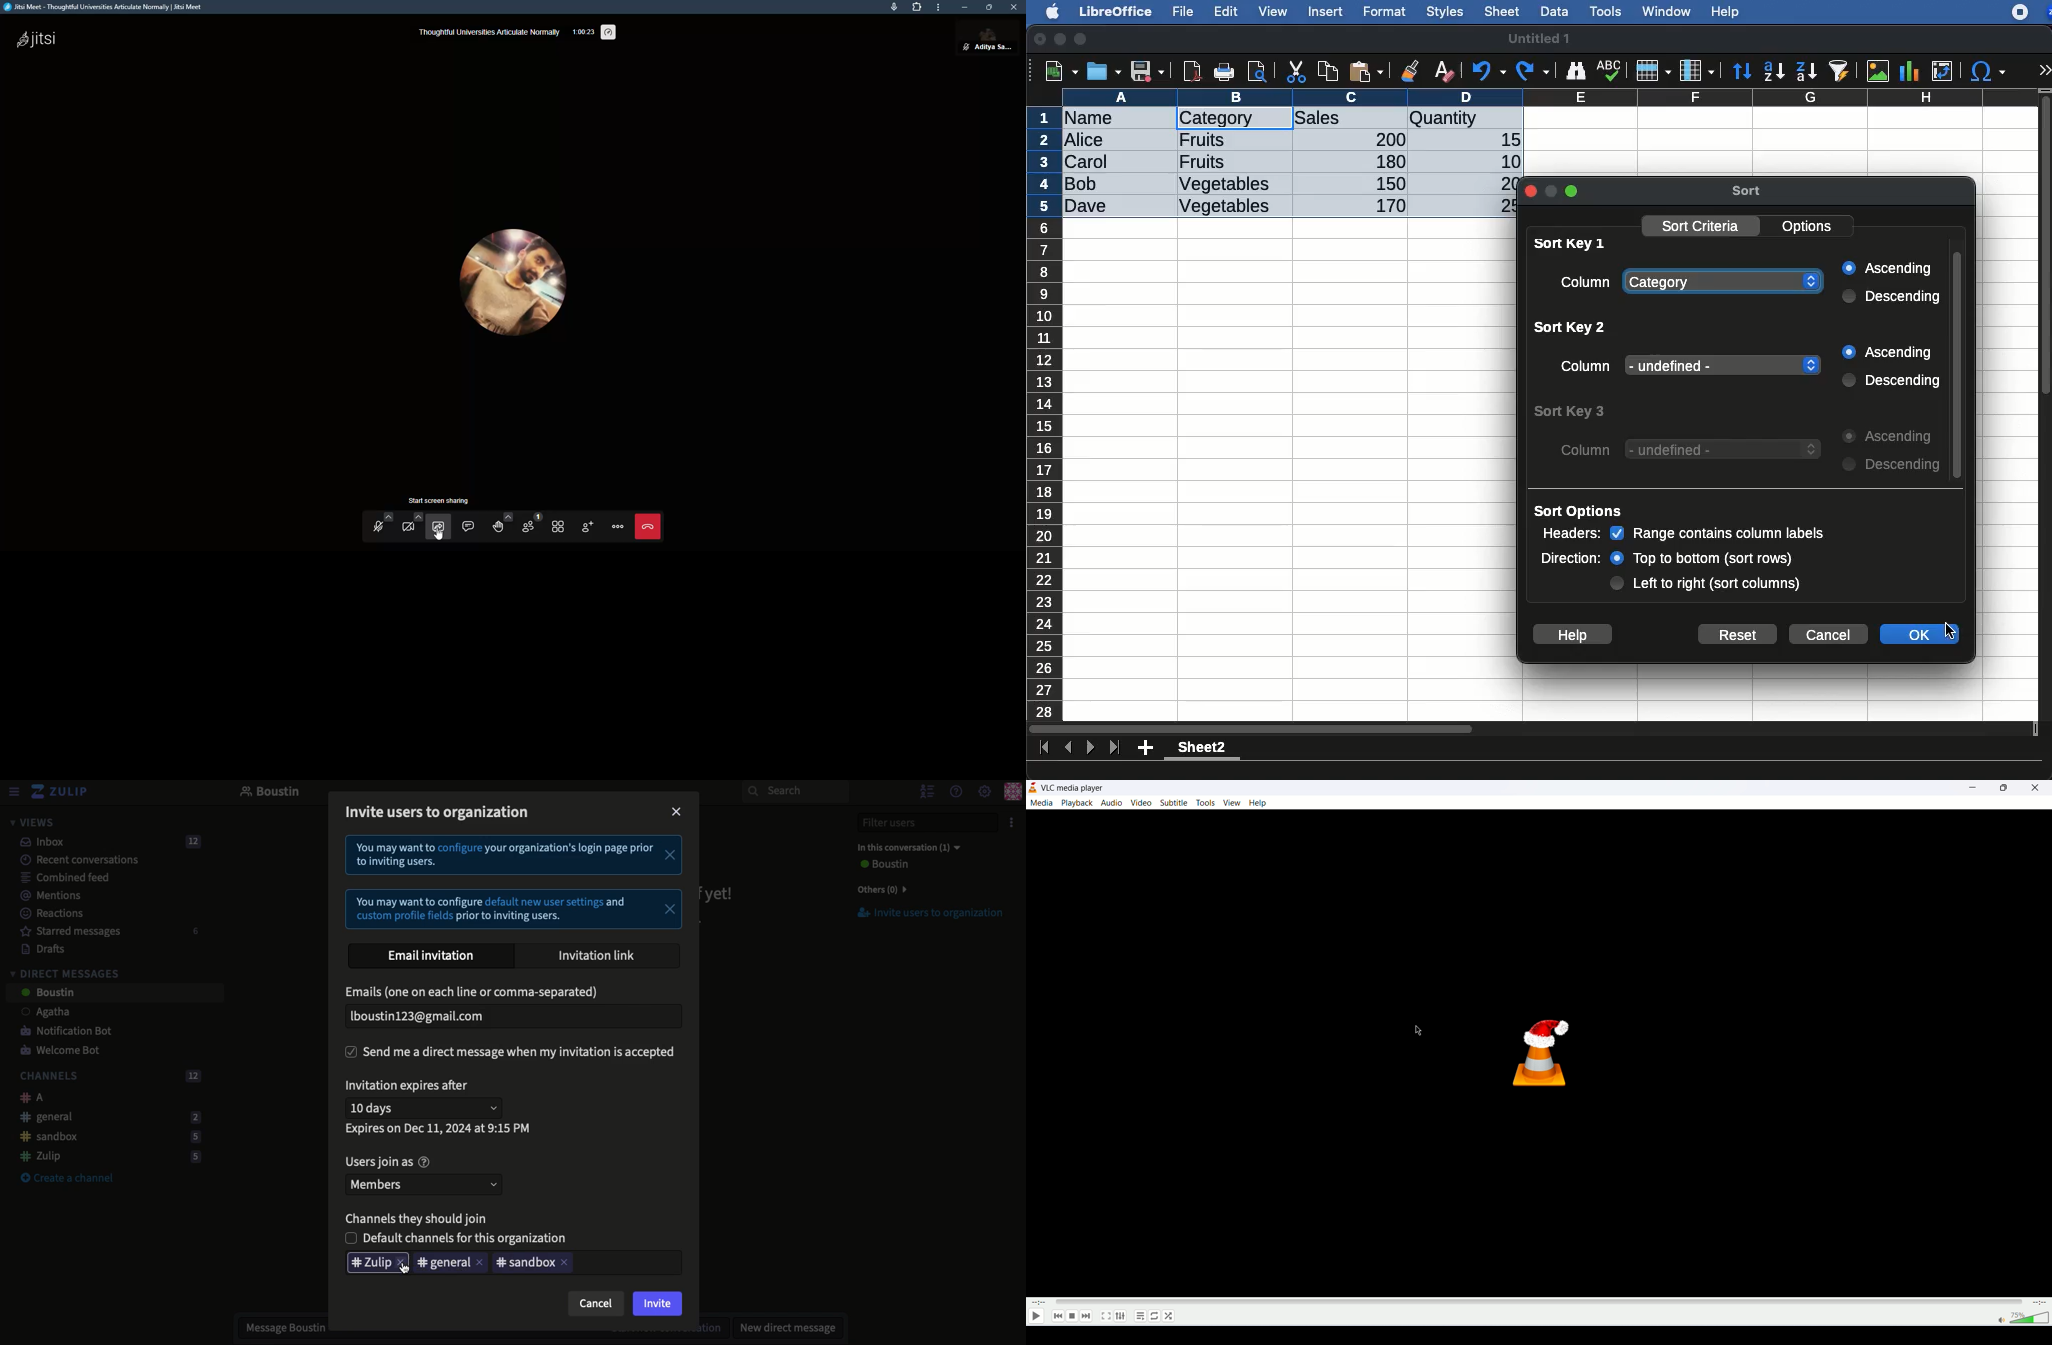 This screenshot has width=2072, height=1372. I want to click on Carol, so click(1103, 163).